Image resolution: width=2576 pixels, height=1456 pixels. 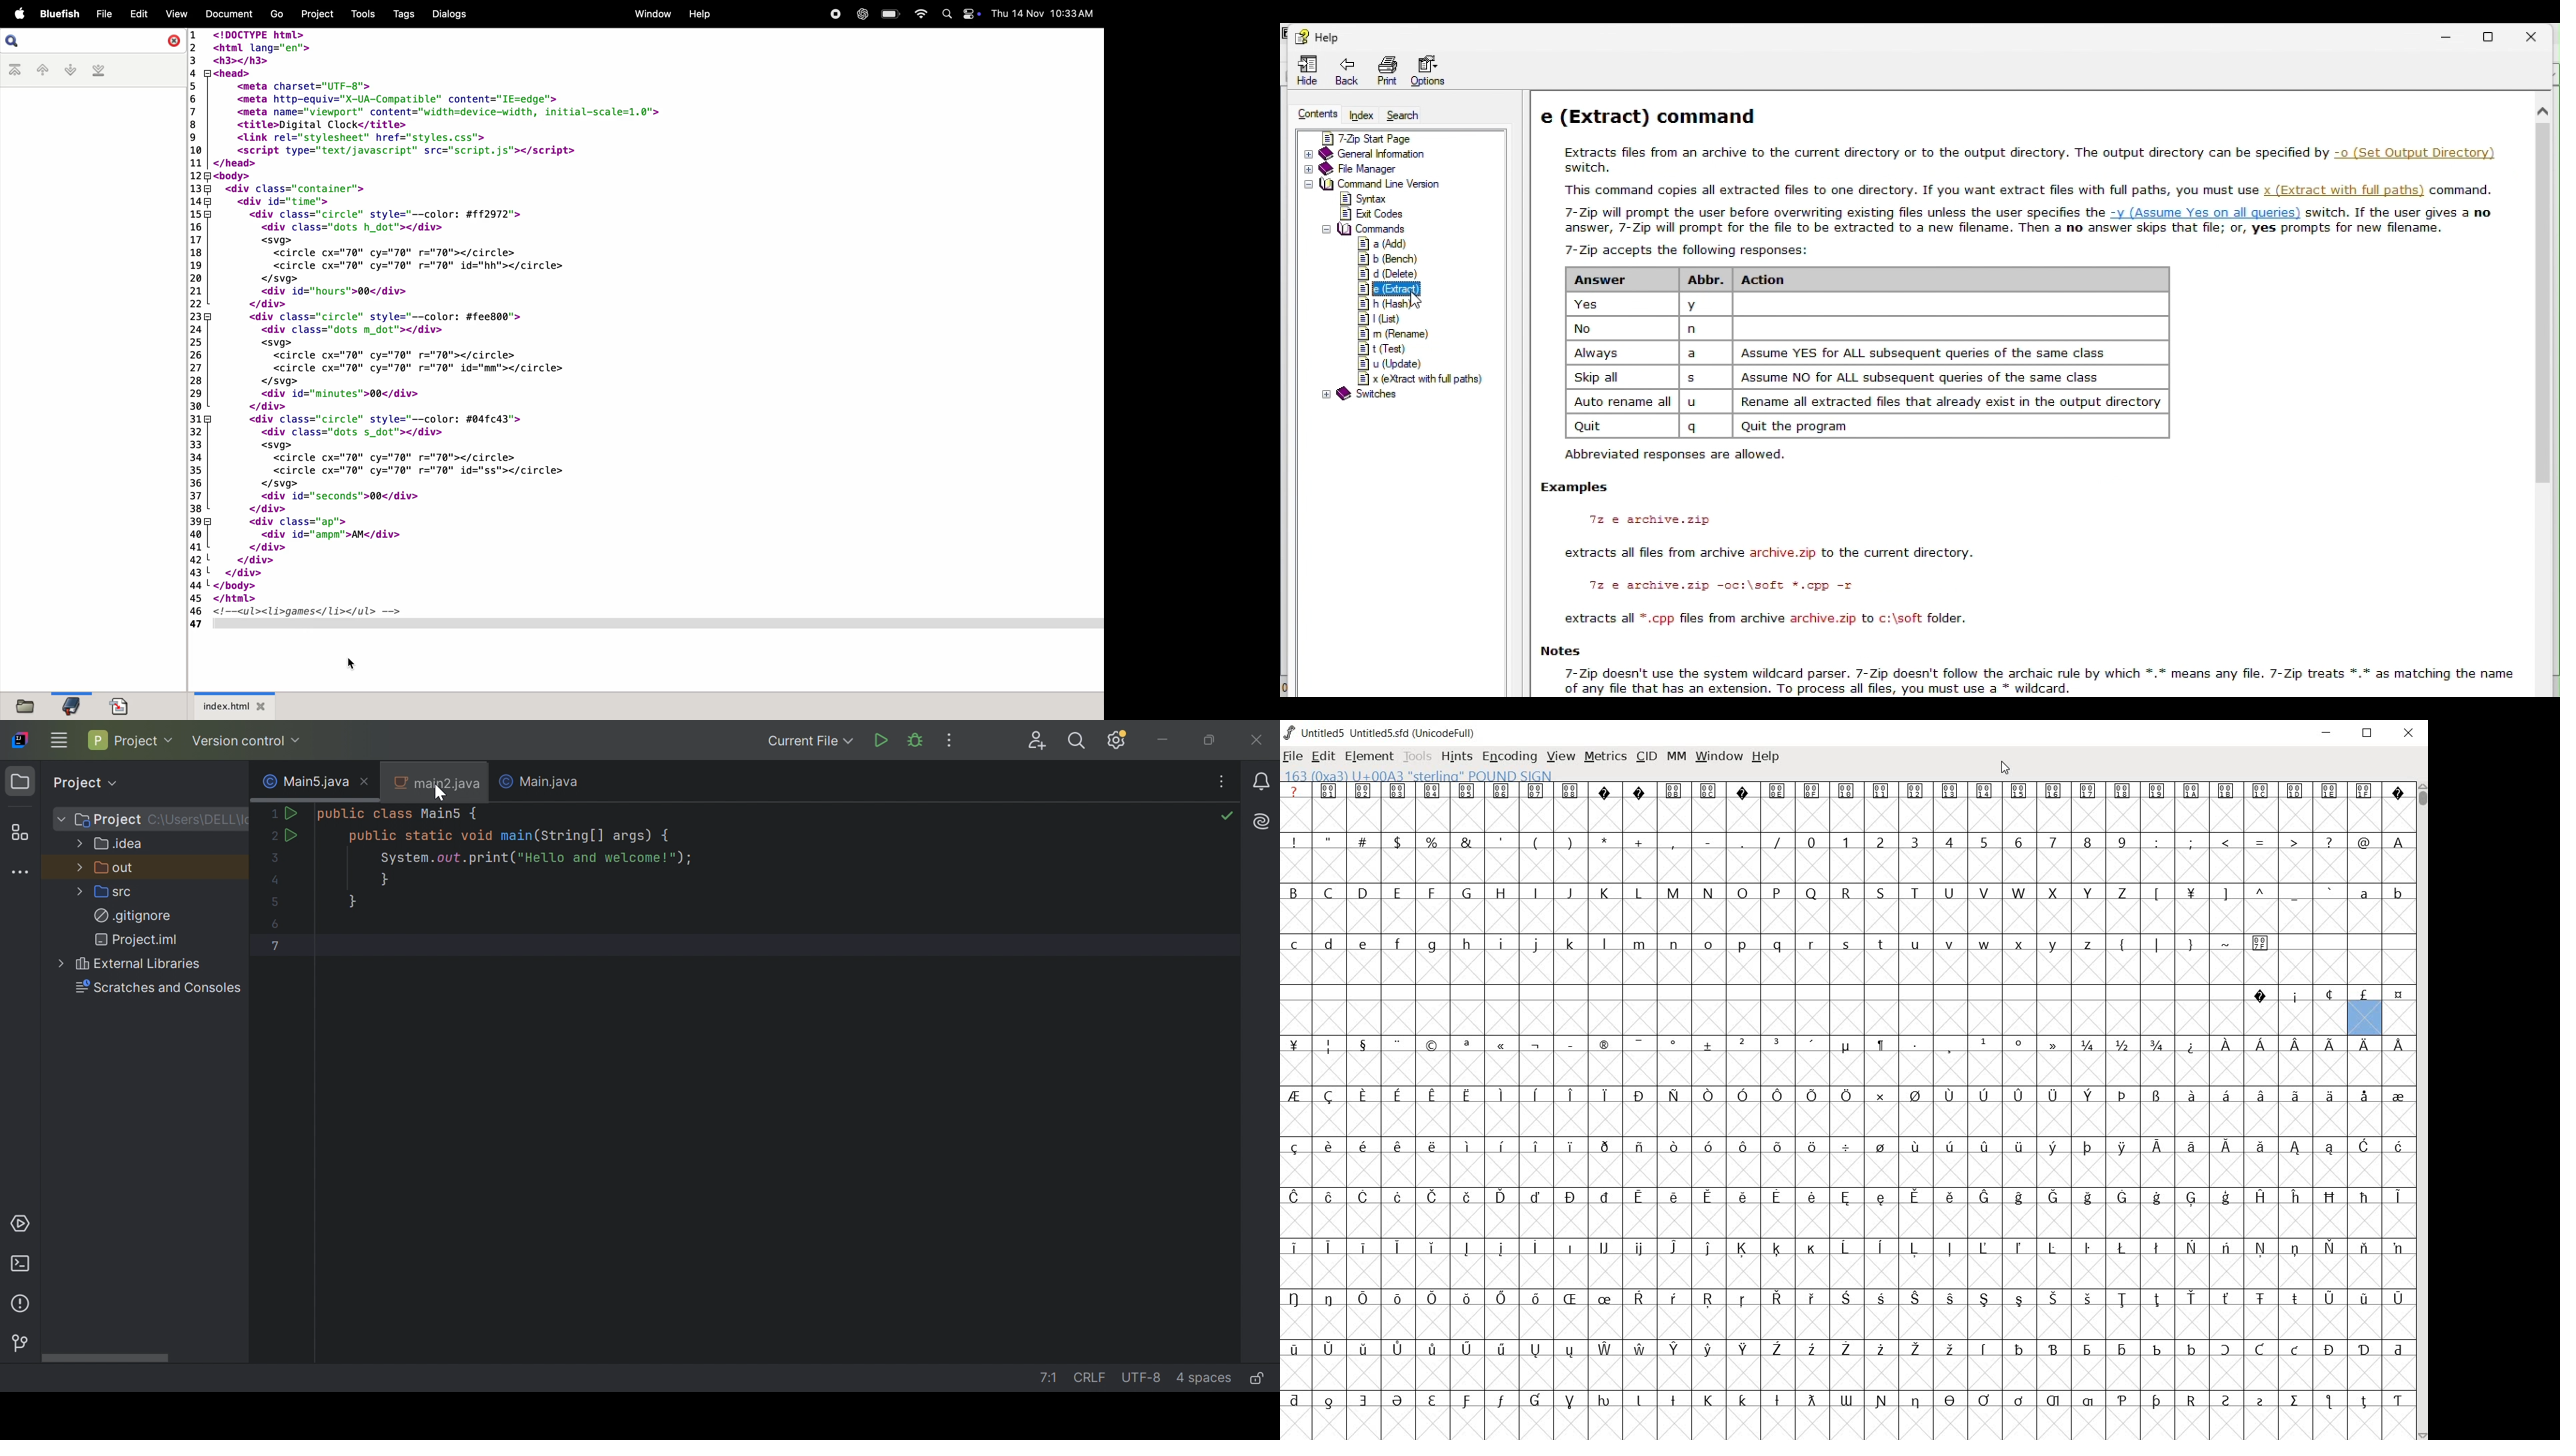 I want to click on Symbol, so click(x=1916, y=1350).